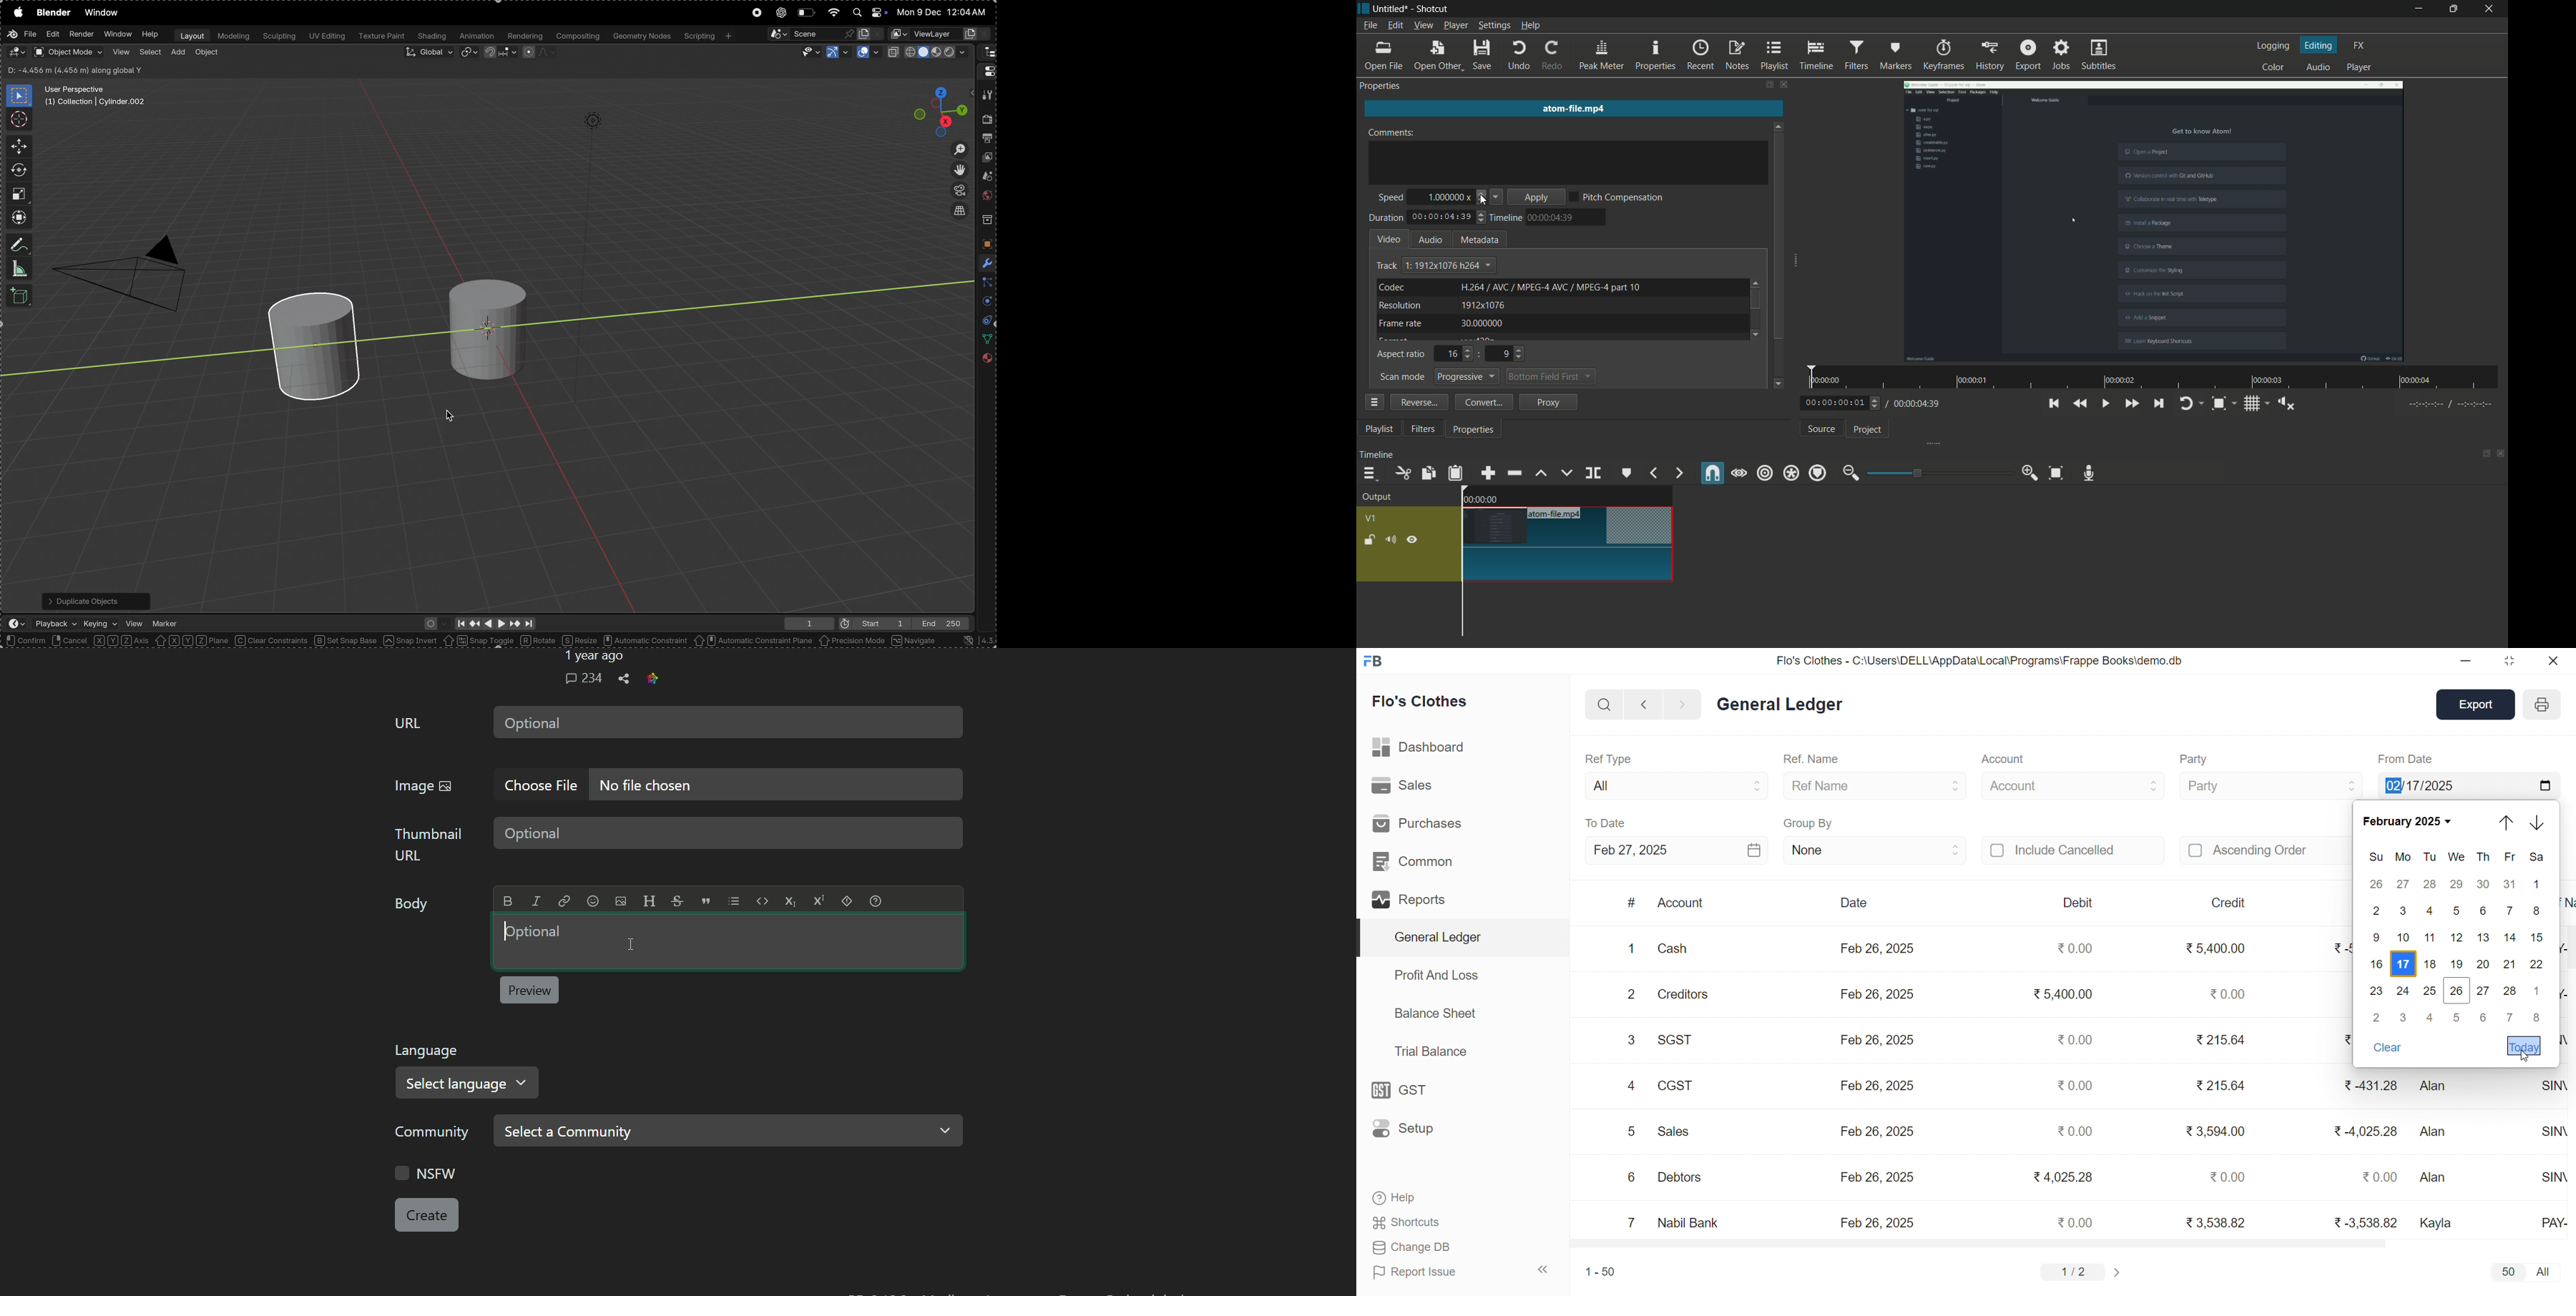  Describe the element at coordinates (985, 178) in the screenshot. I see `scene` at that location.